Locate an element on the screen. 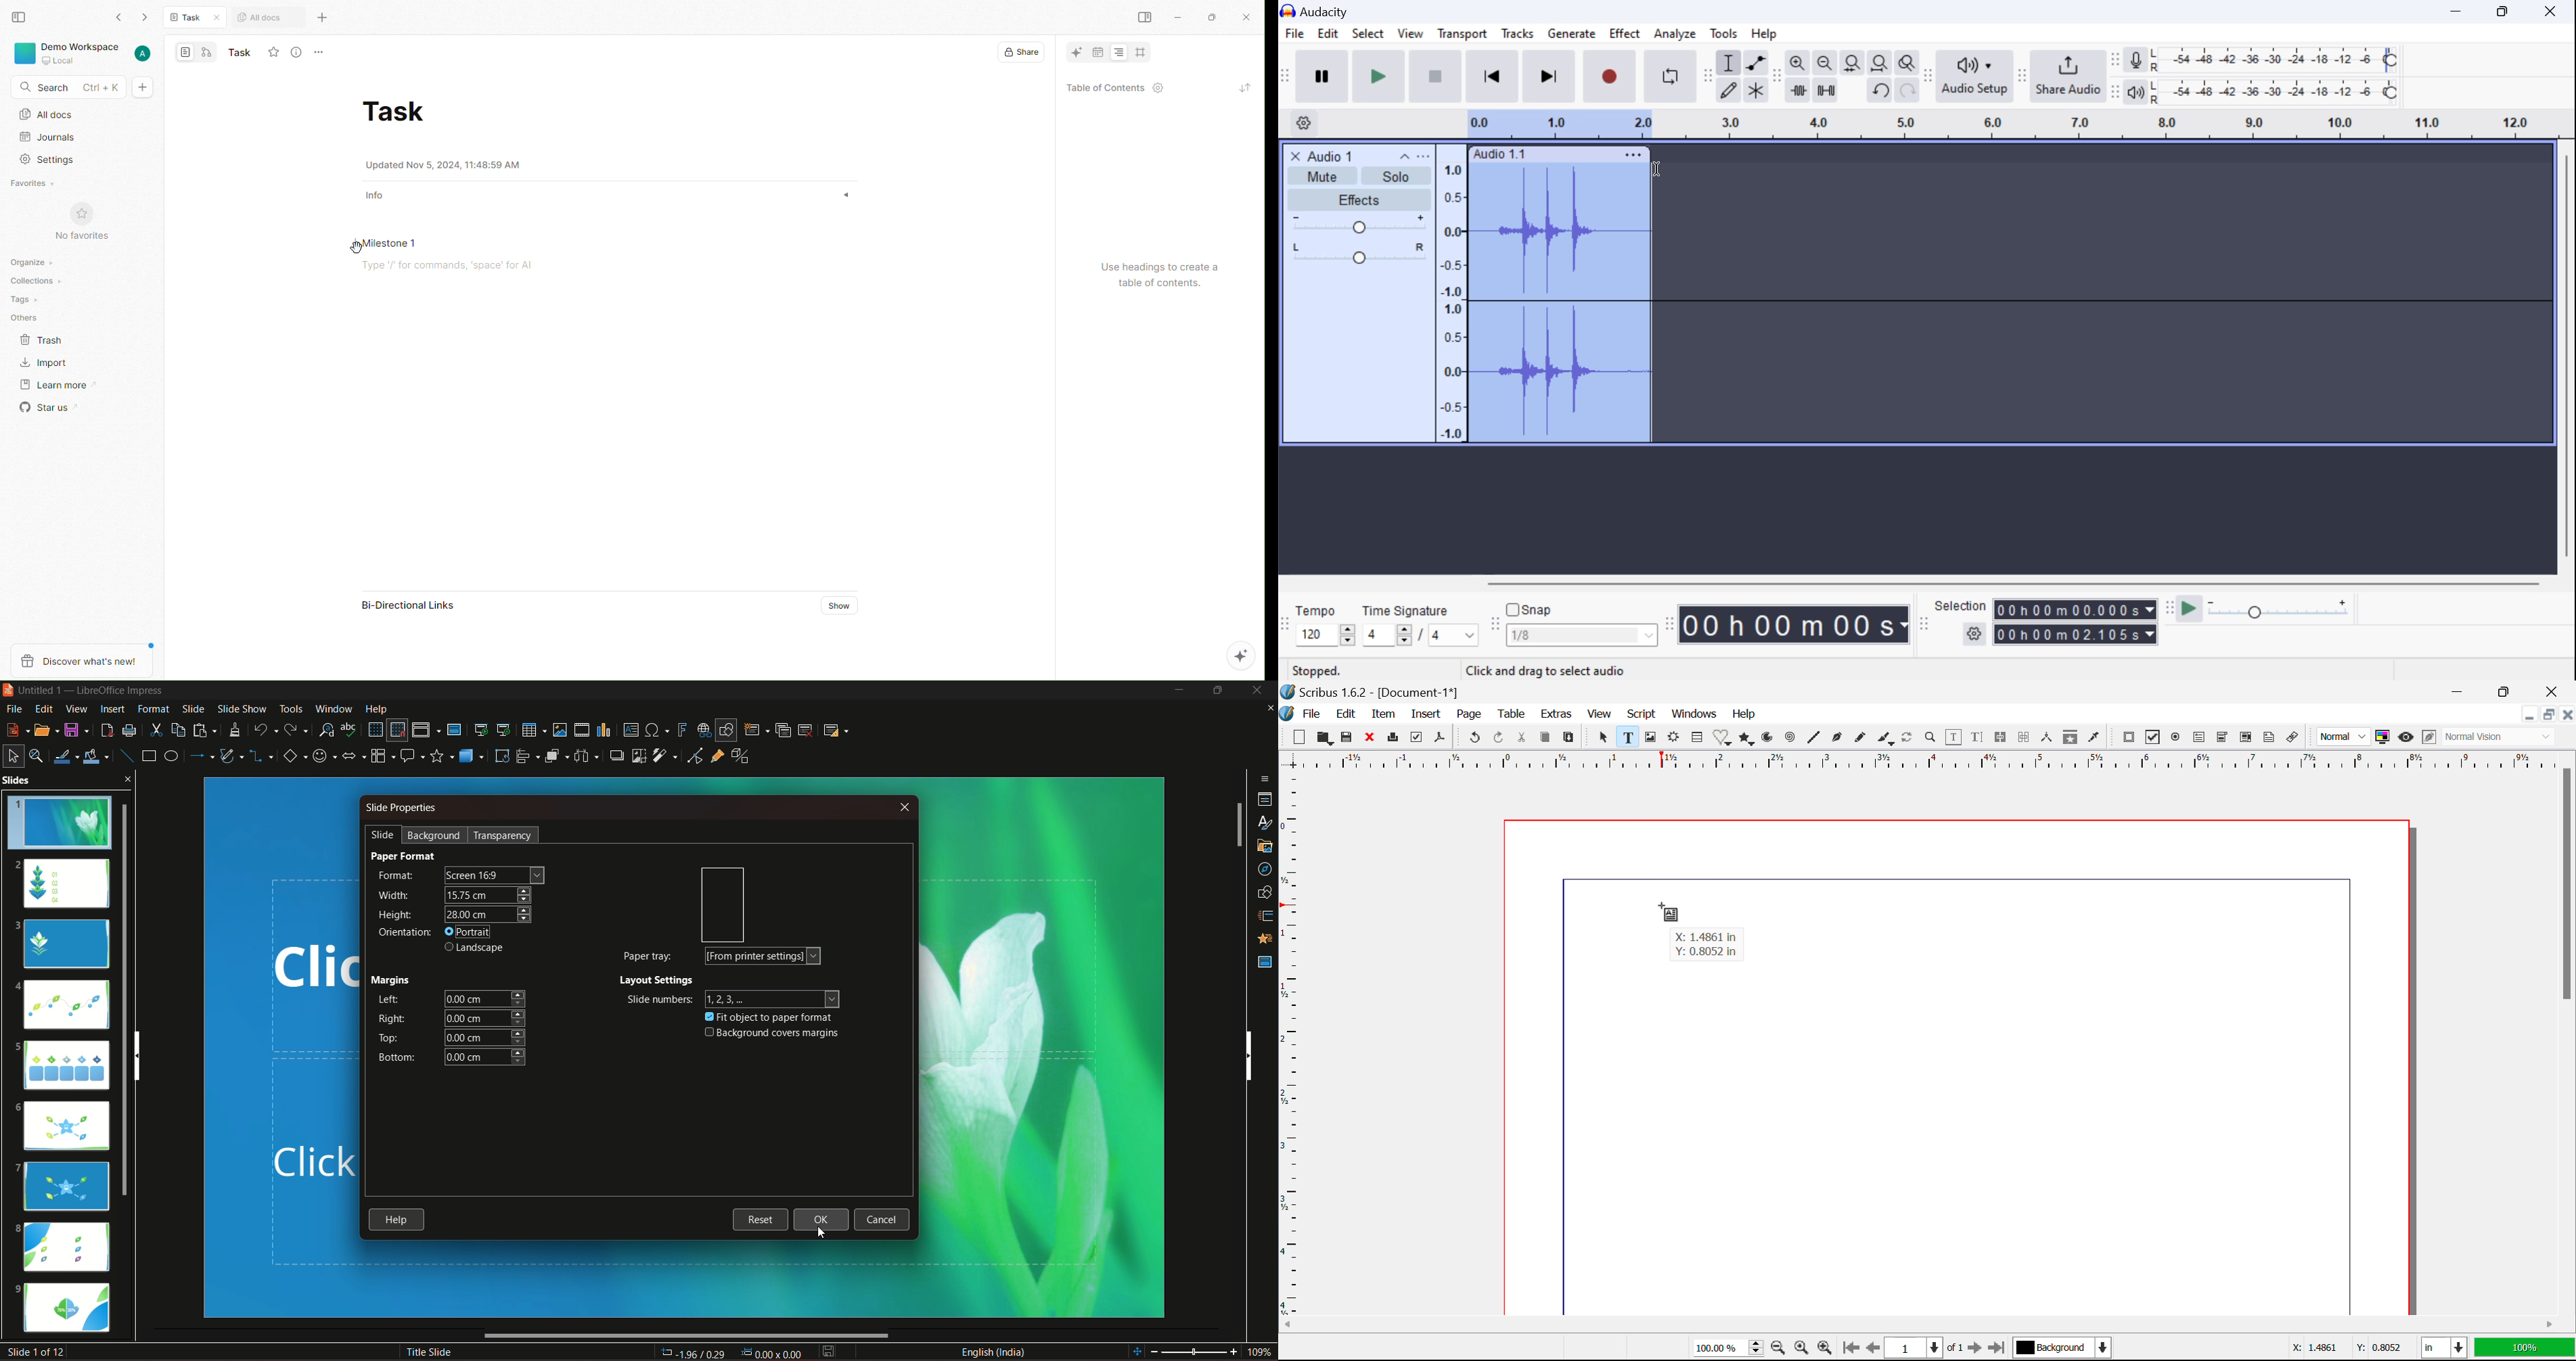  Pdf Text Field is located at coordinates (2200, 739).